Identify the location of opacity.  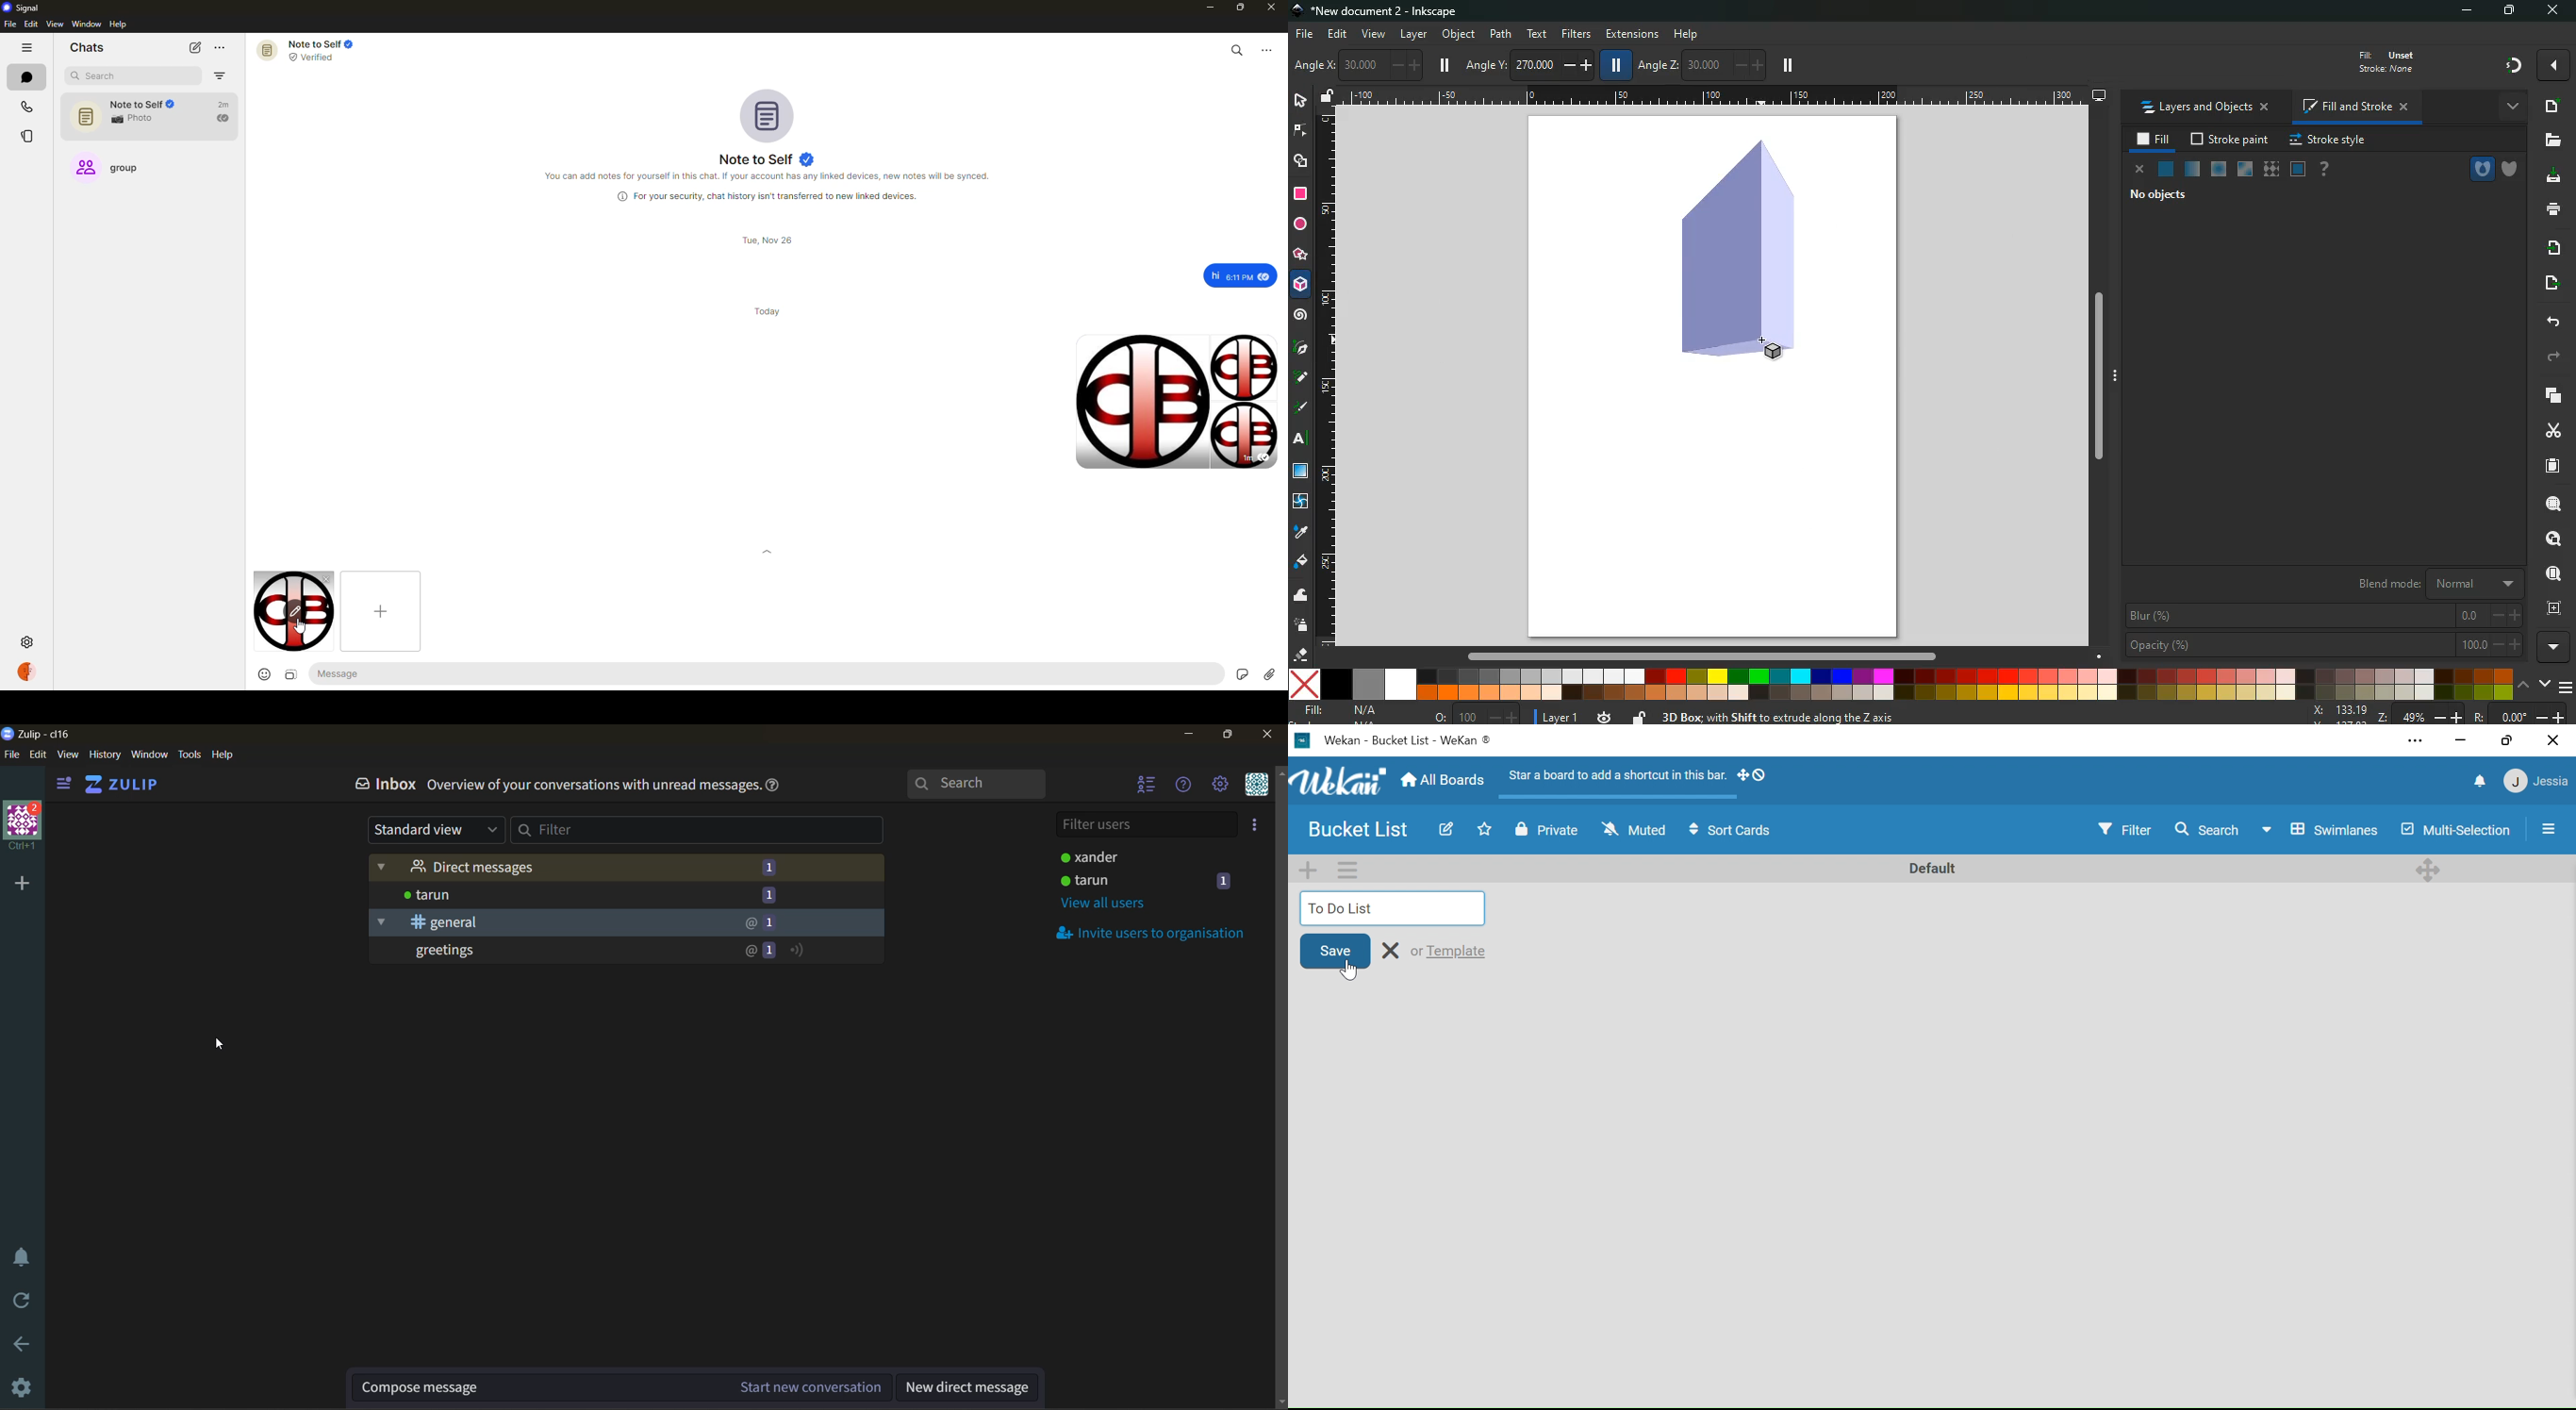
(2322, 643).